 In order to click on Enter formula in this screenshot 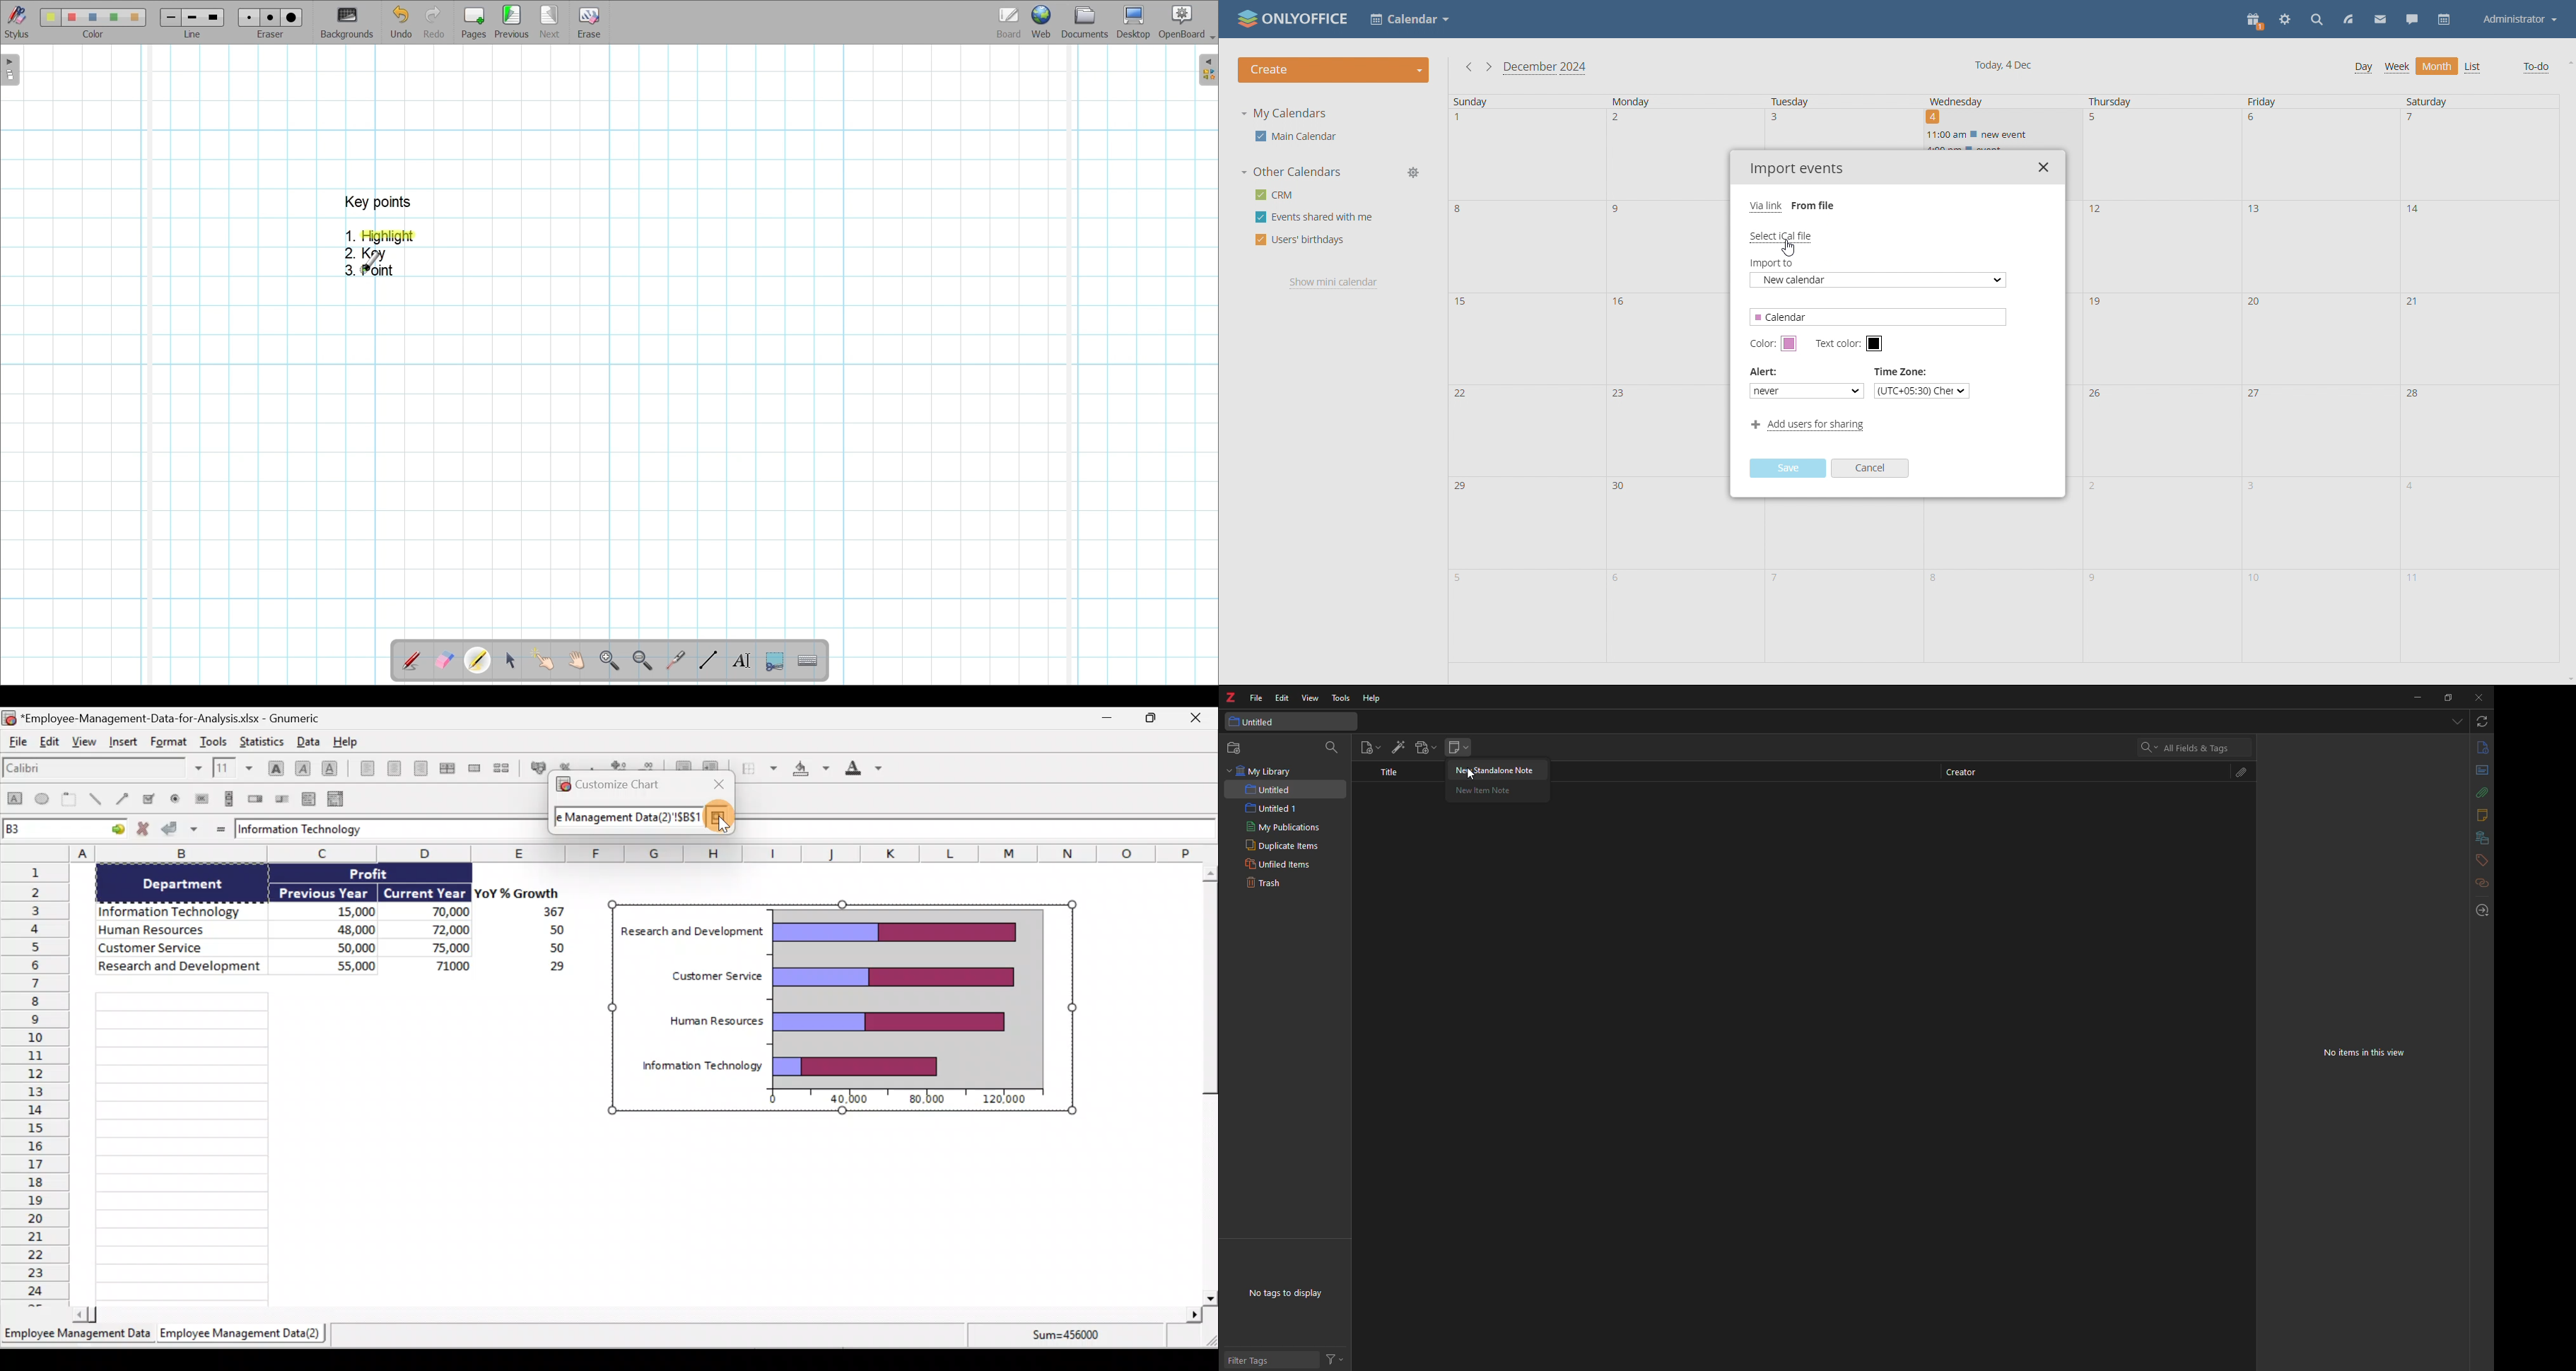, I will do `click(220, 828)`.